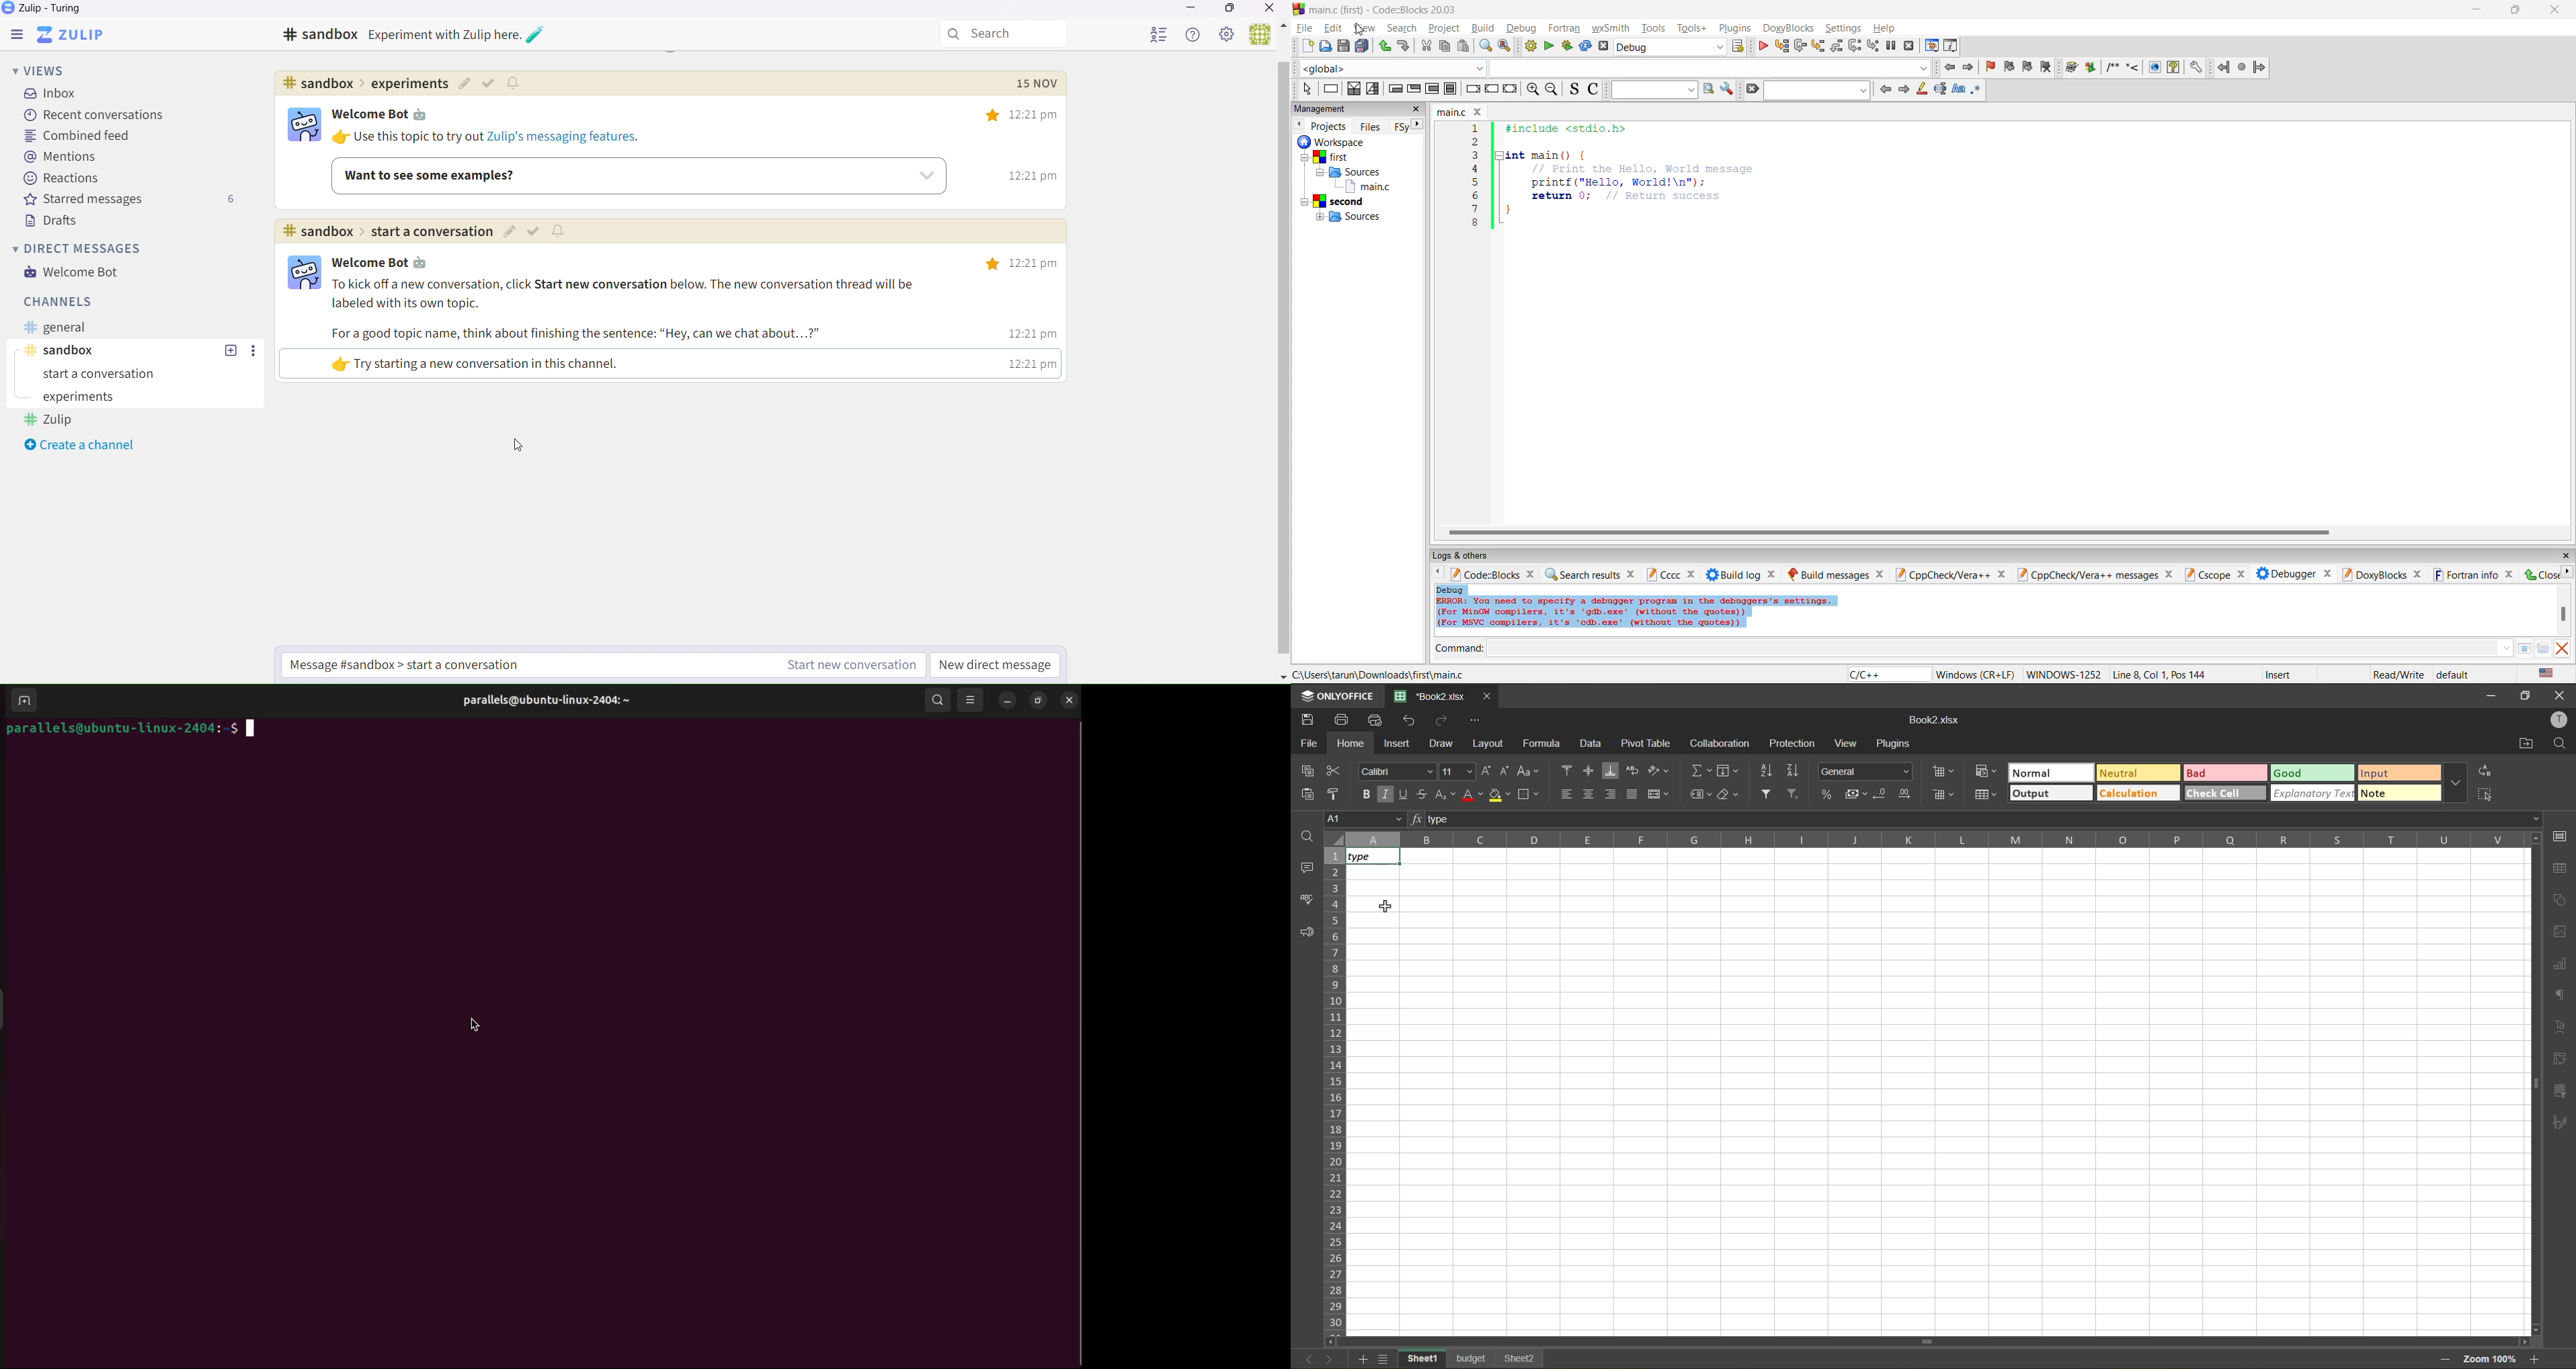 The image size is (2576, 1372). Describe the element at coordinates (1960, 90) in the screenshot. I see `match case` at that location.